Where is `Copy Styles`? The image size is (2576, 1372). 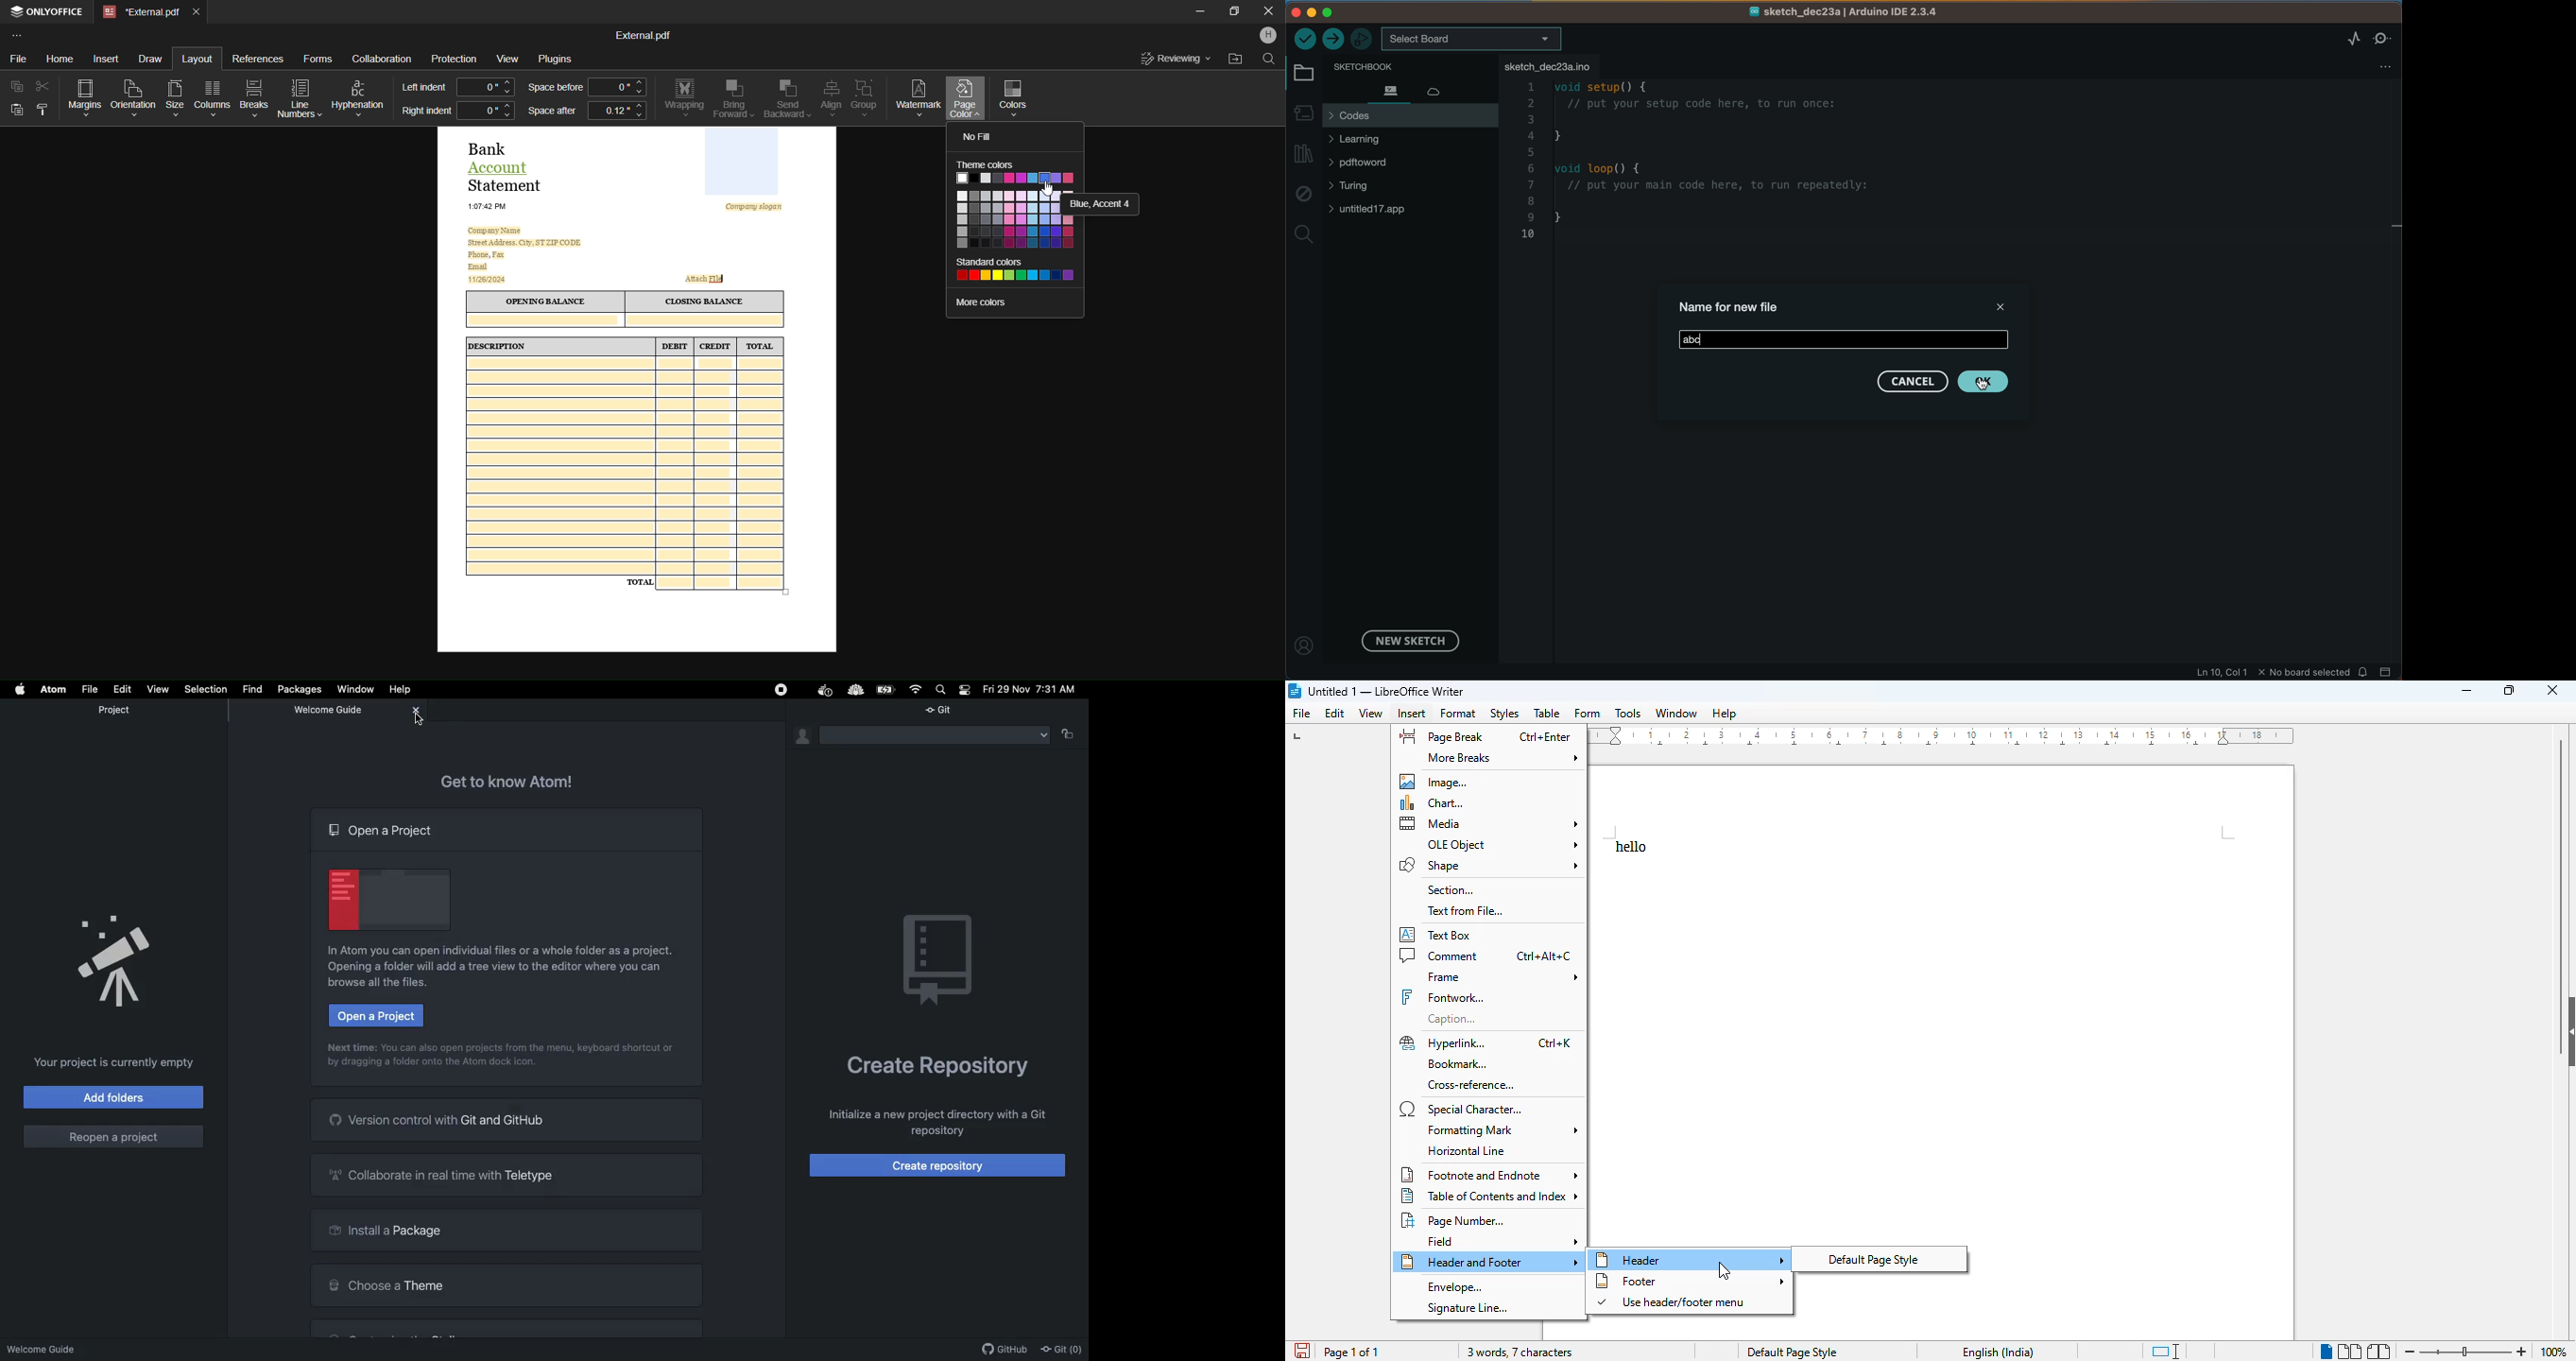
Copy Styles is located at coordinates (41, 111).